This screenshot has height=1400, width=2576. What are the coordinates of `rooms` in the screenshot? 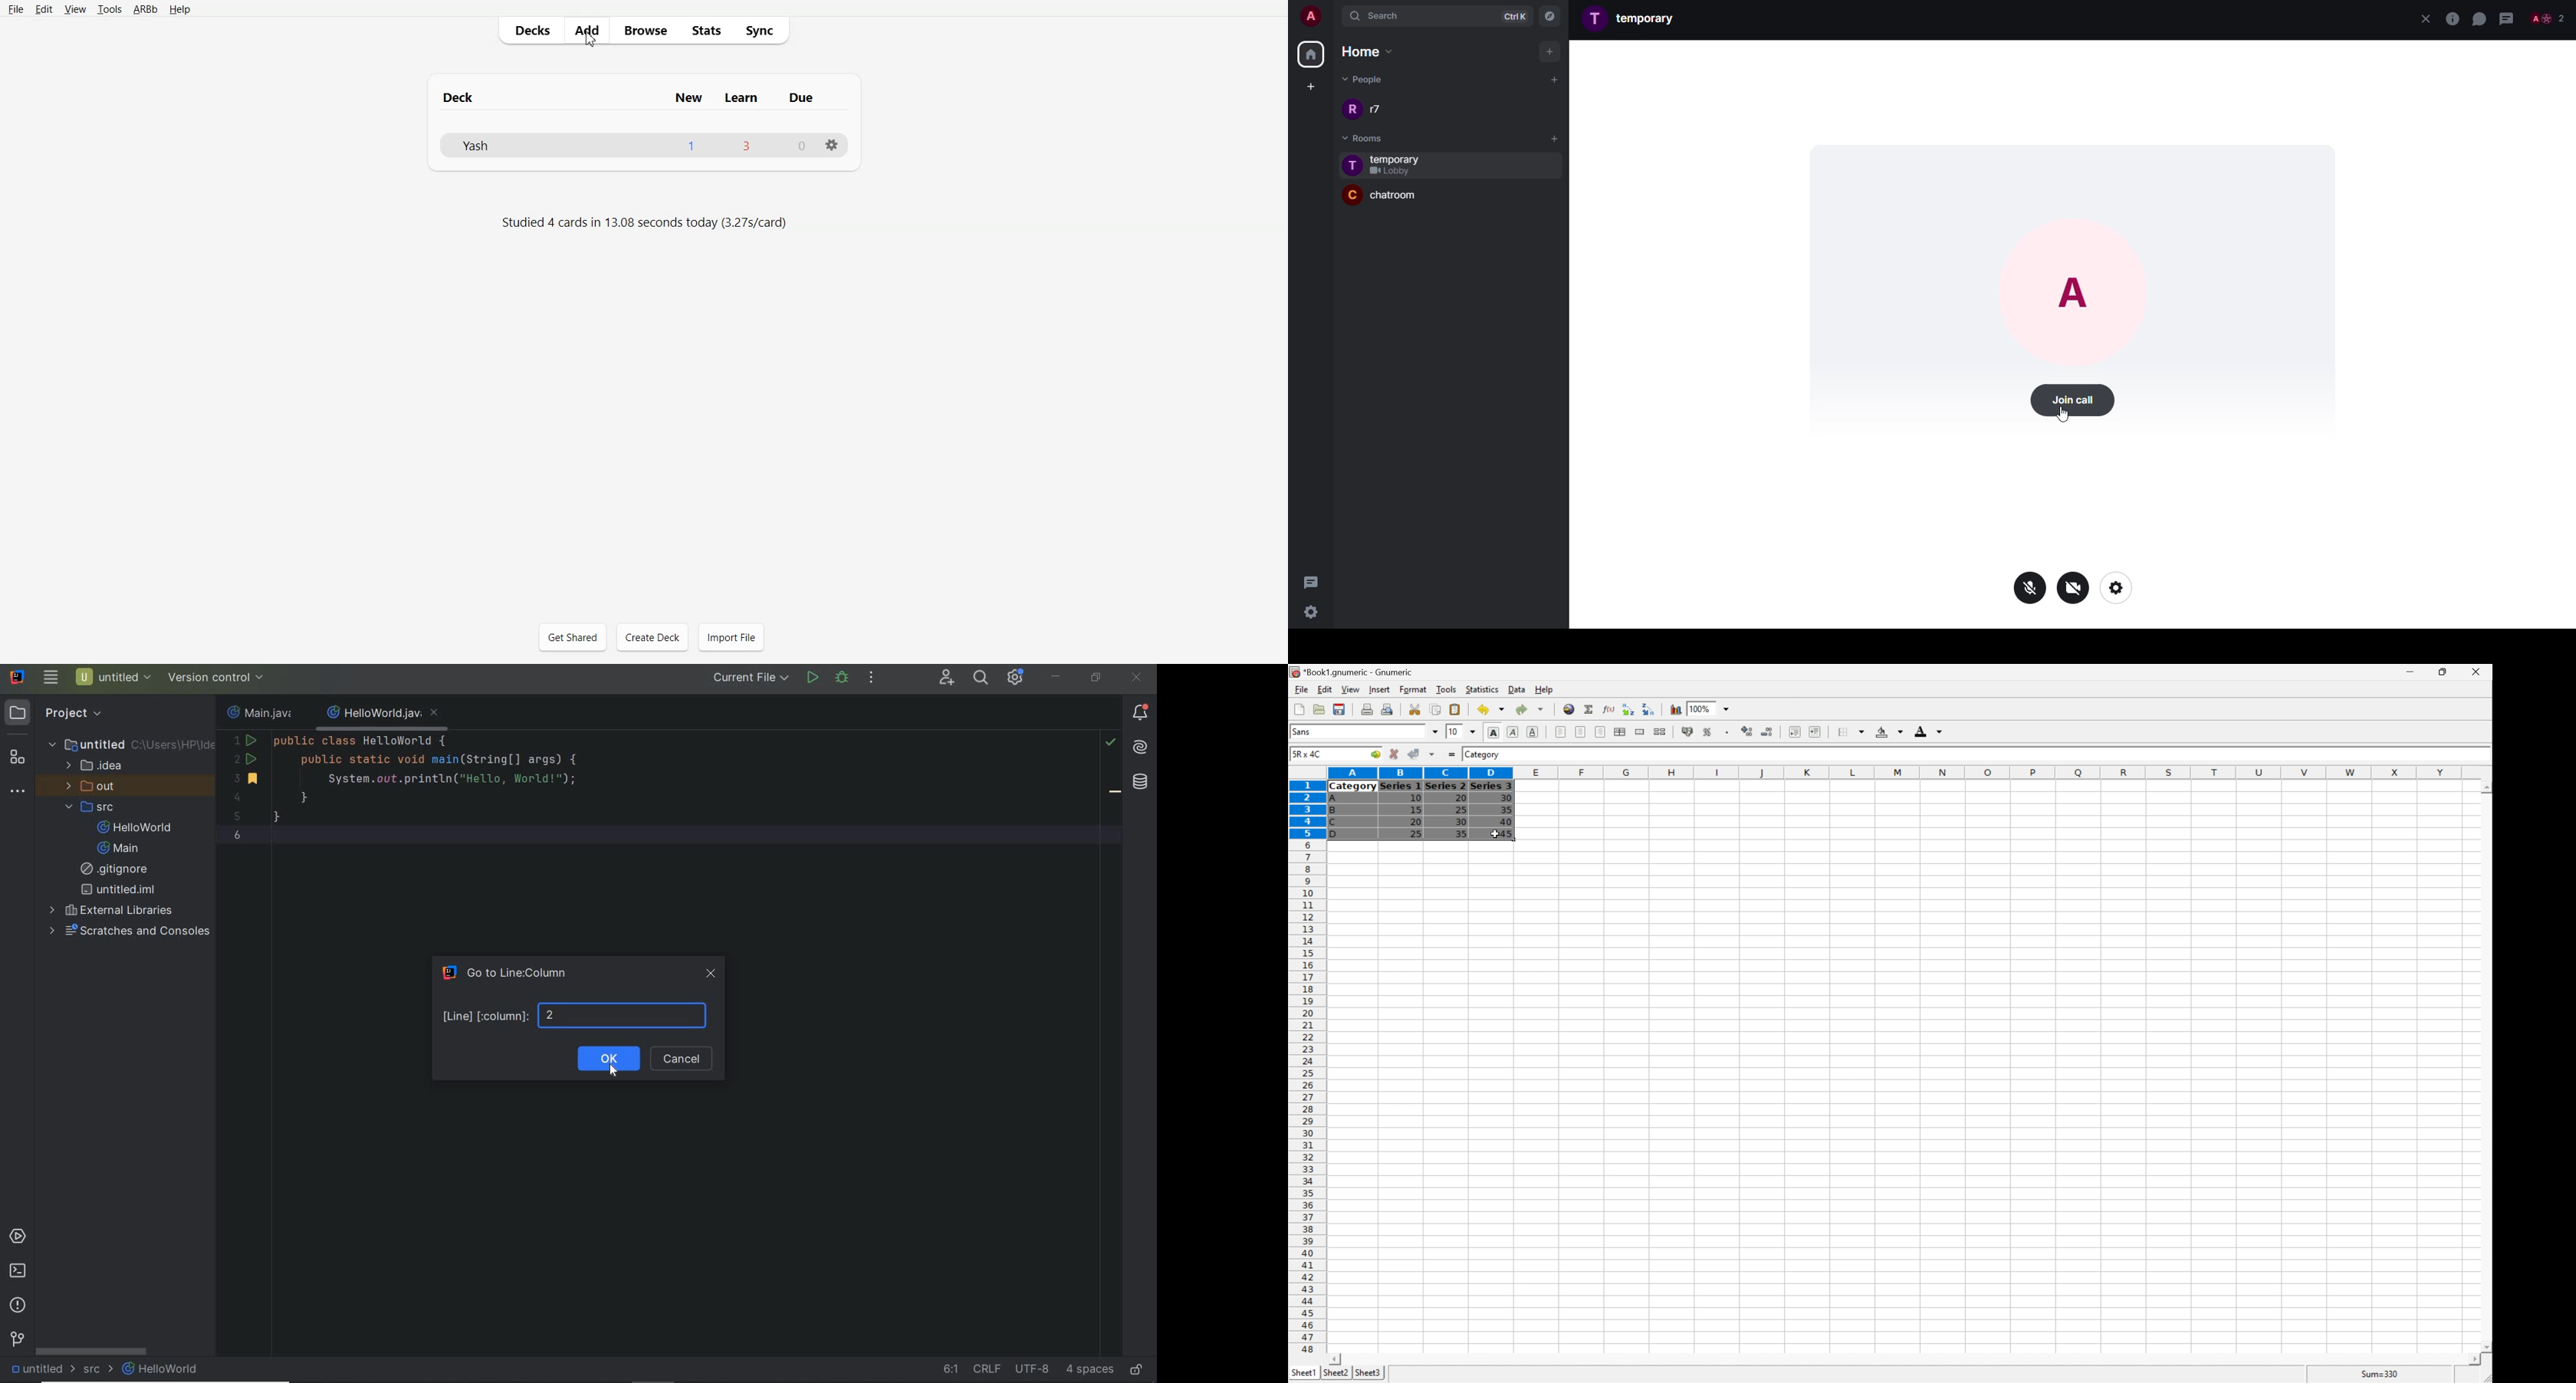 It's located at (1356, 138).